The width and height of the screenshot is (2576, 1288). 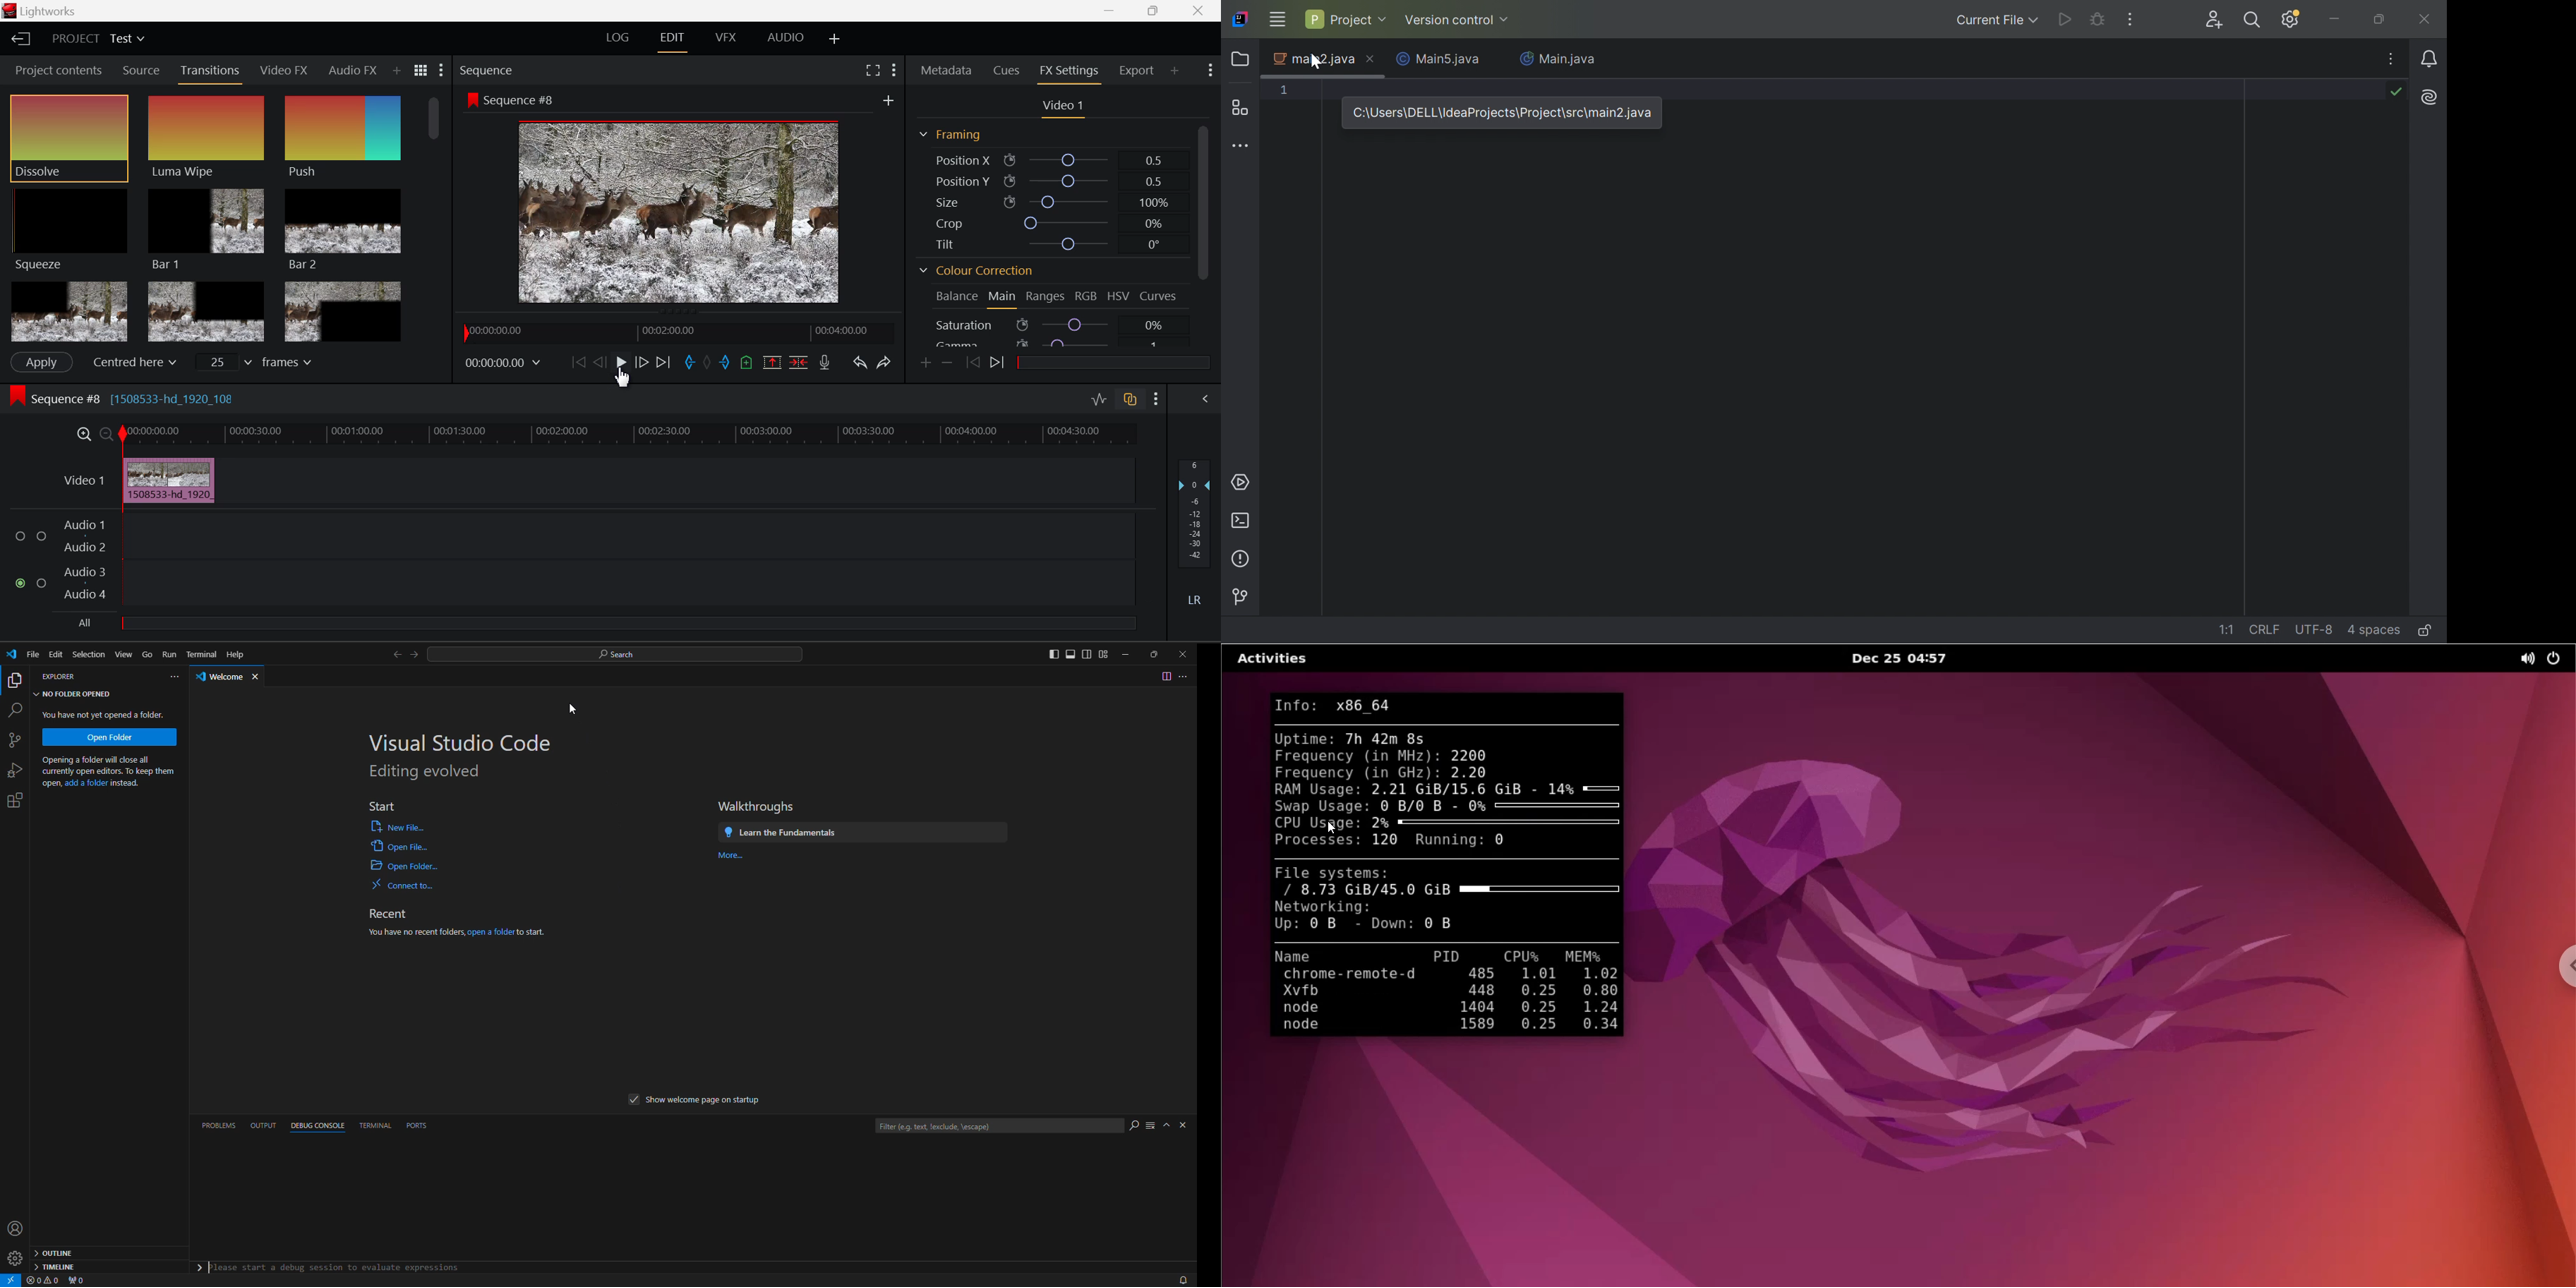 I want to click on Add keyframes, so click(x=927, y=363).